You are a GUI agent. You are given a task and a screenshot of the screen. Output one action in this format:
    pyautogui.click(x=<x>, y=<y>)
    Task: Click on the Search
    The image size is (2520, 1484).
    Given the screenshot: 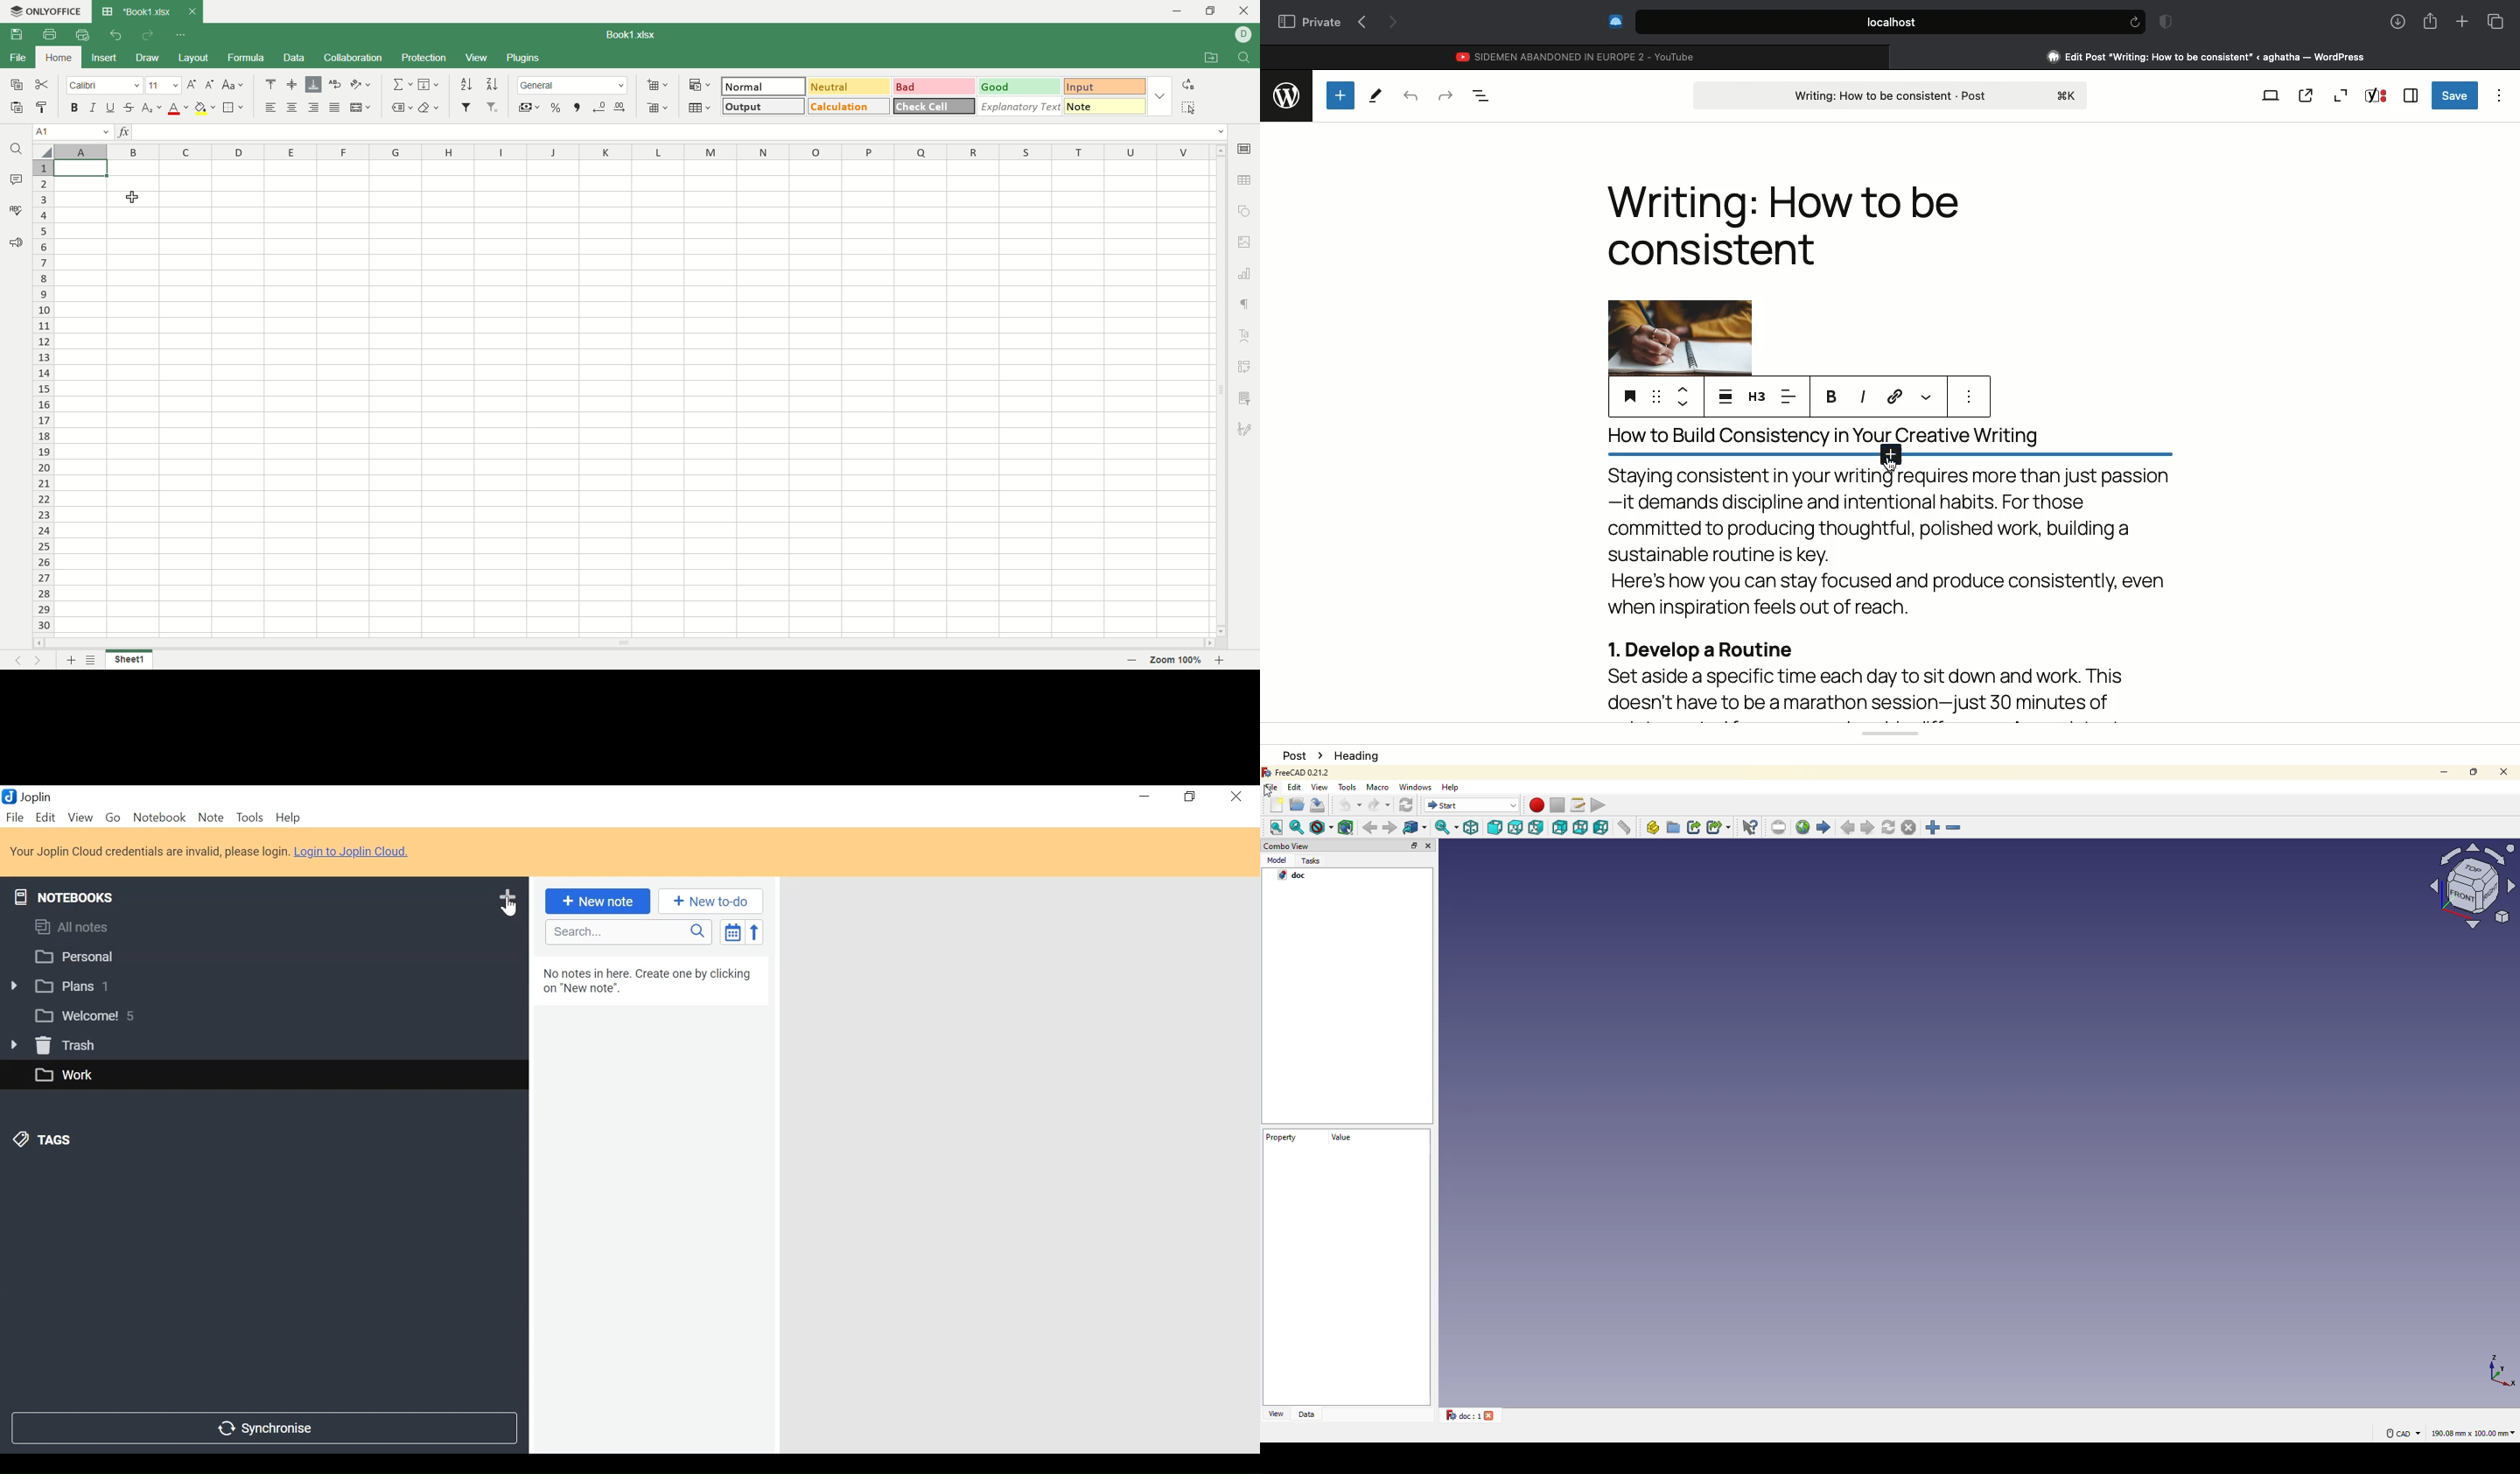 What is the action you would take?
    pyautogui.click(x=628, y=932)
    